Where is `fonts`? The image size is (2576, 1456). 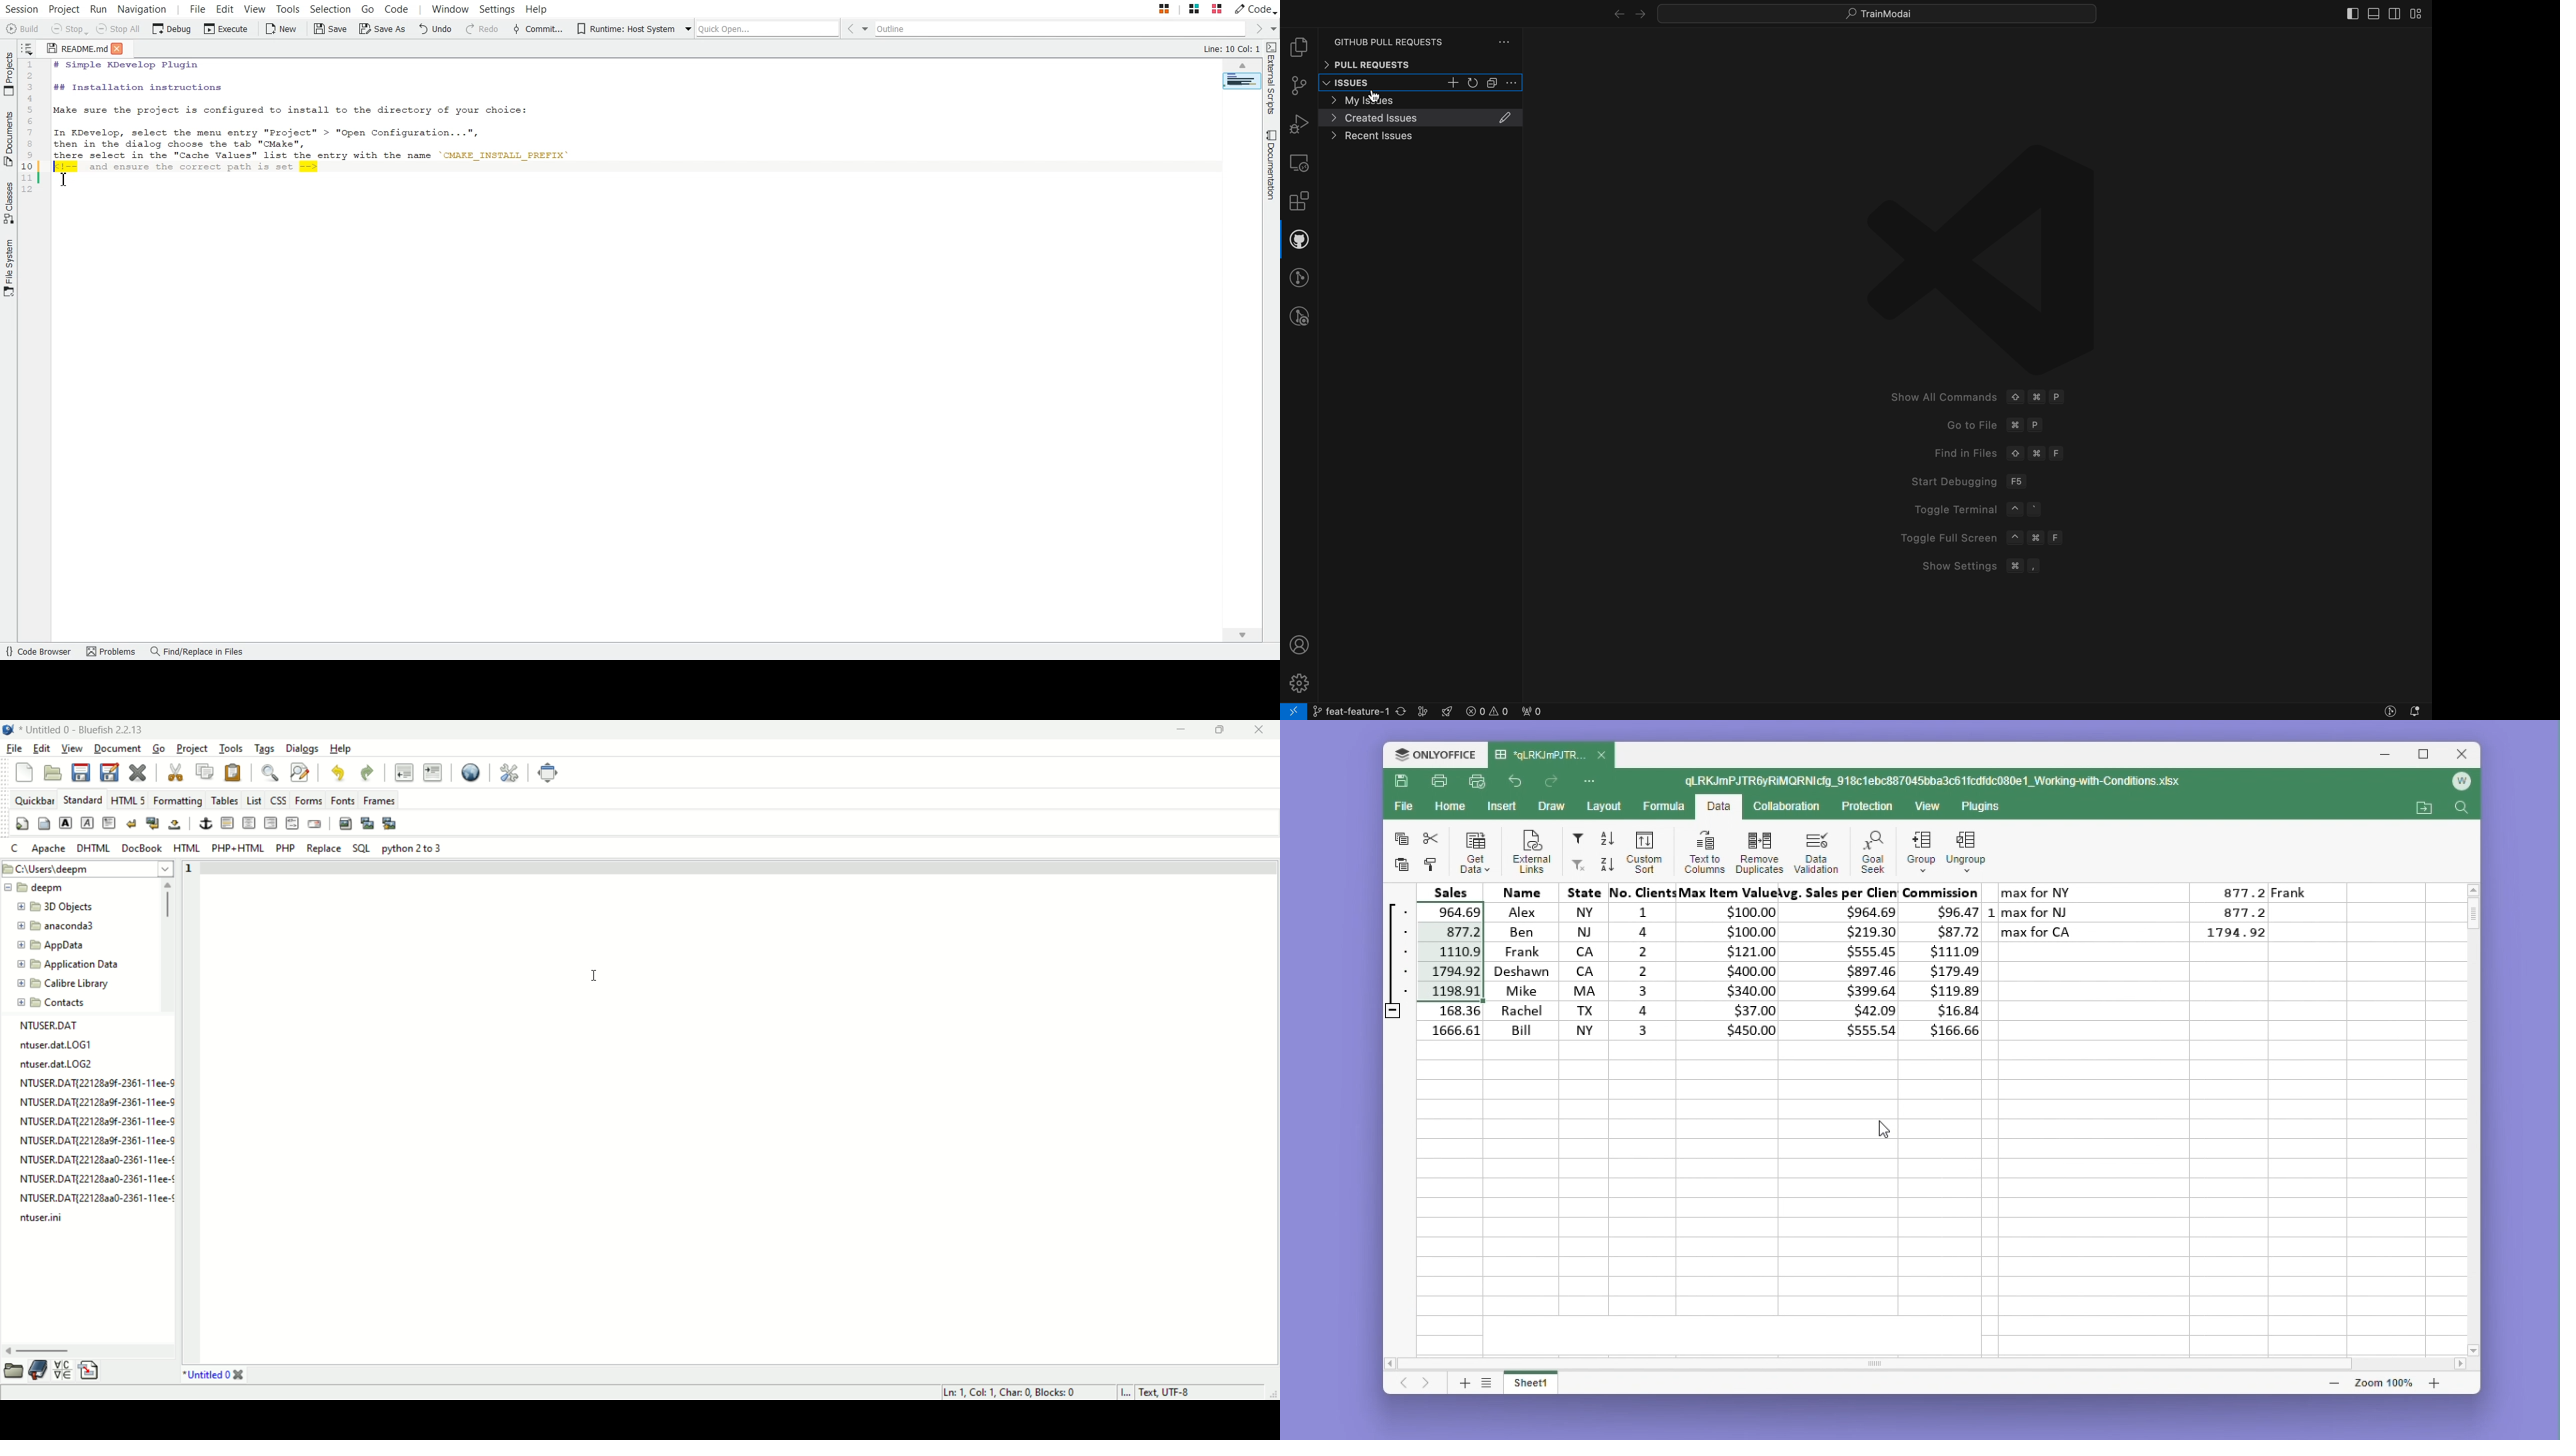
fonts is located at coordinates (343, 799).